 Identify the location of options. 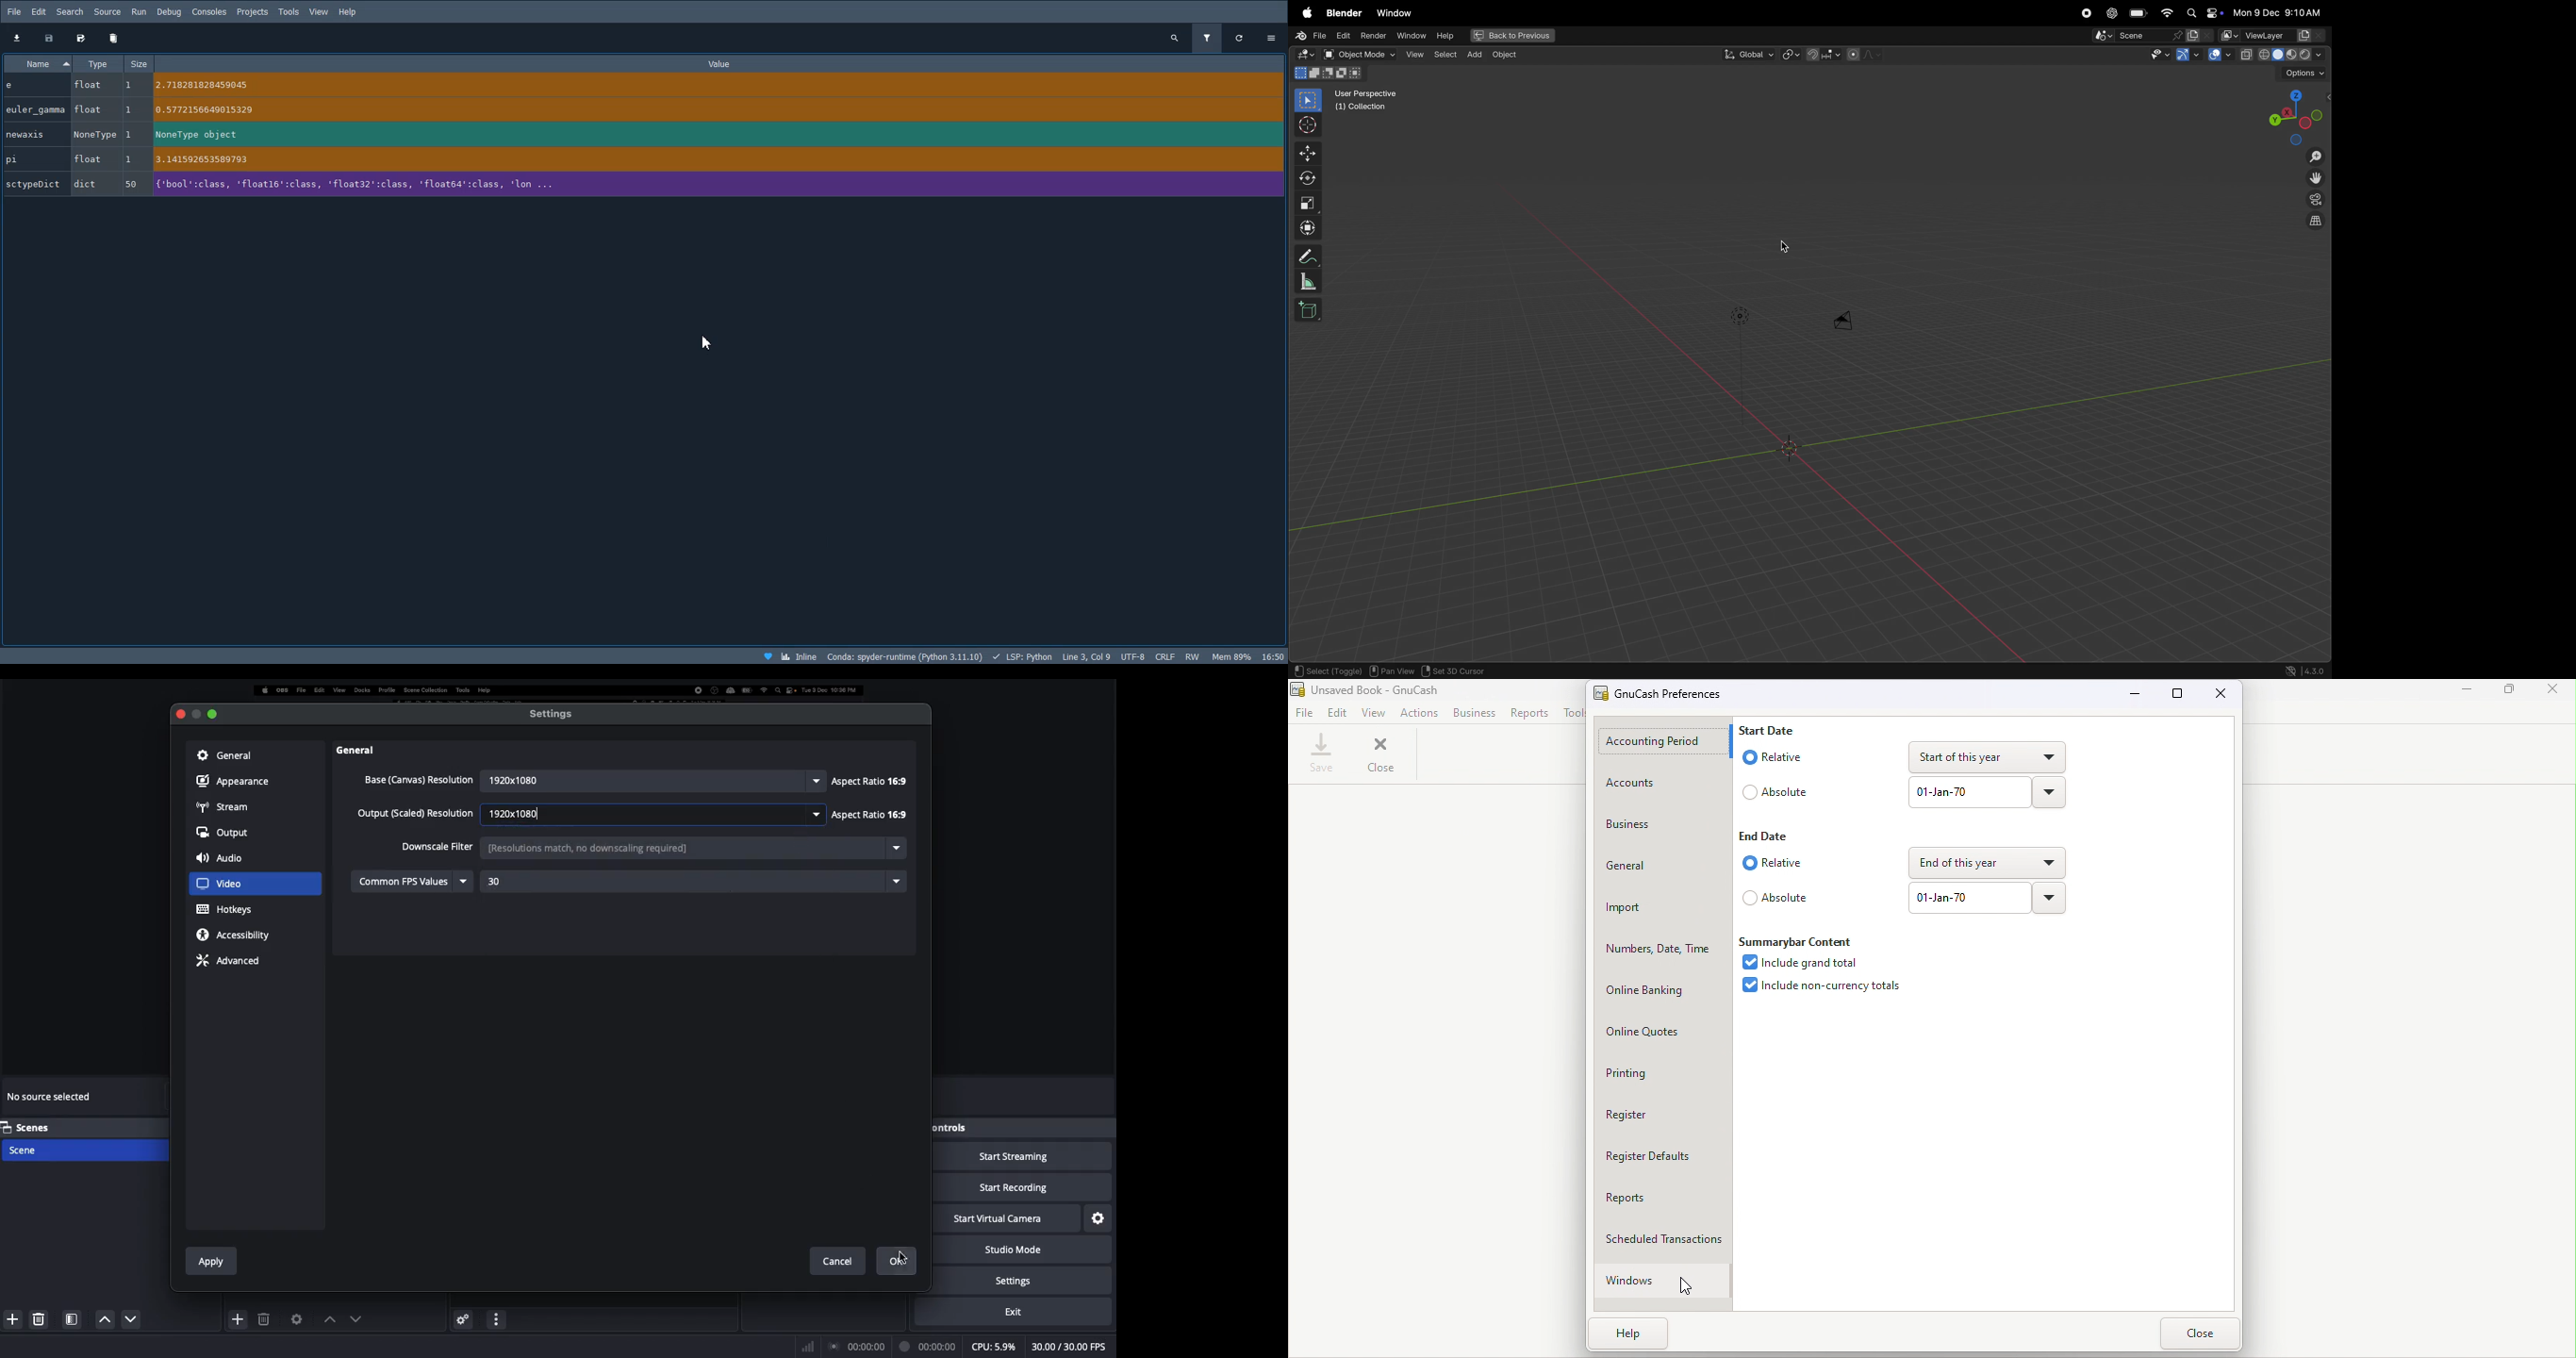
(2304, 74).